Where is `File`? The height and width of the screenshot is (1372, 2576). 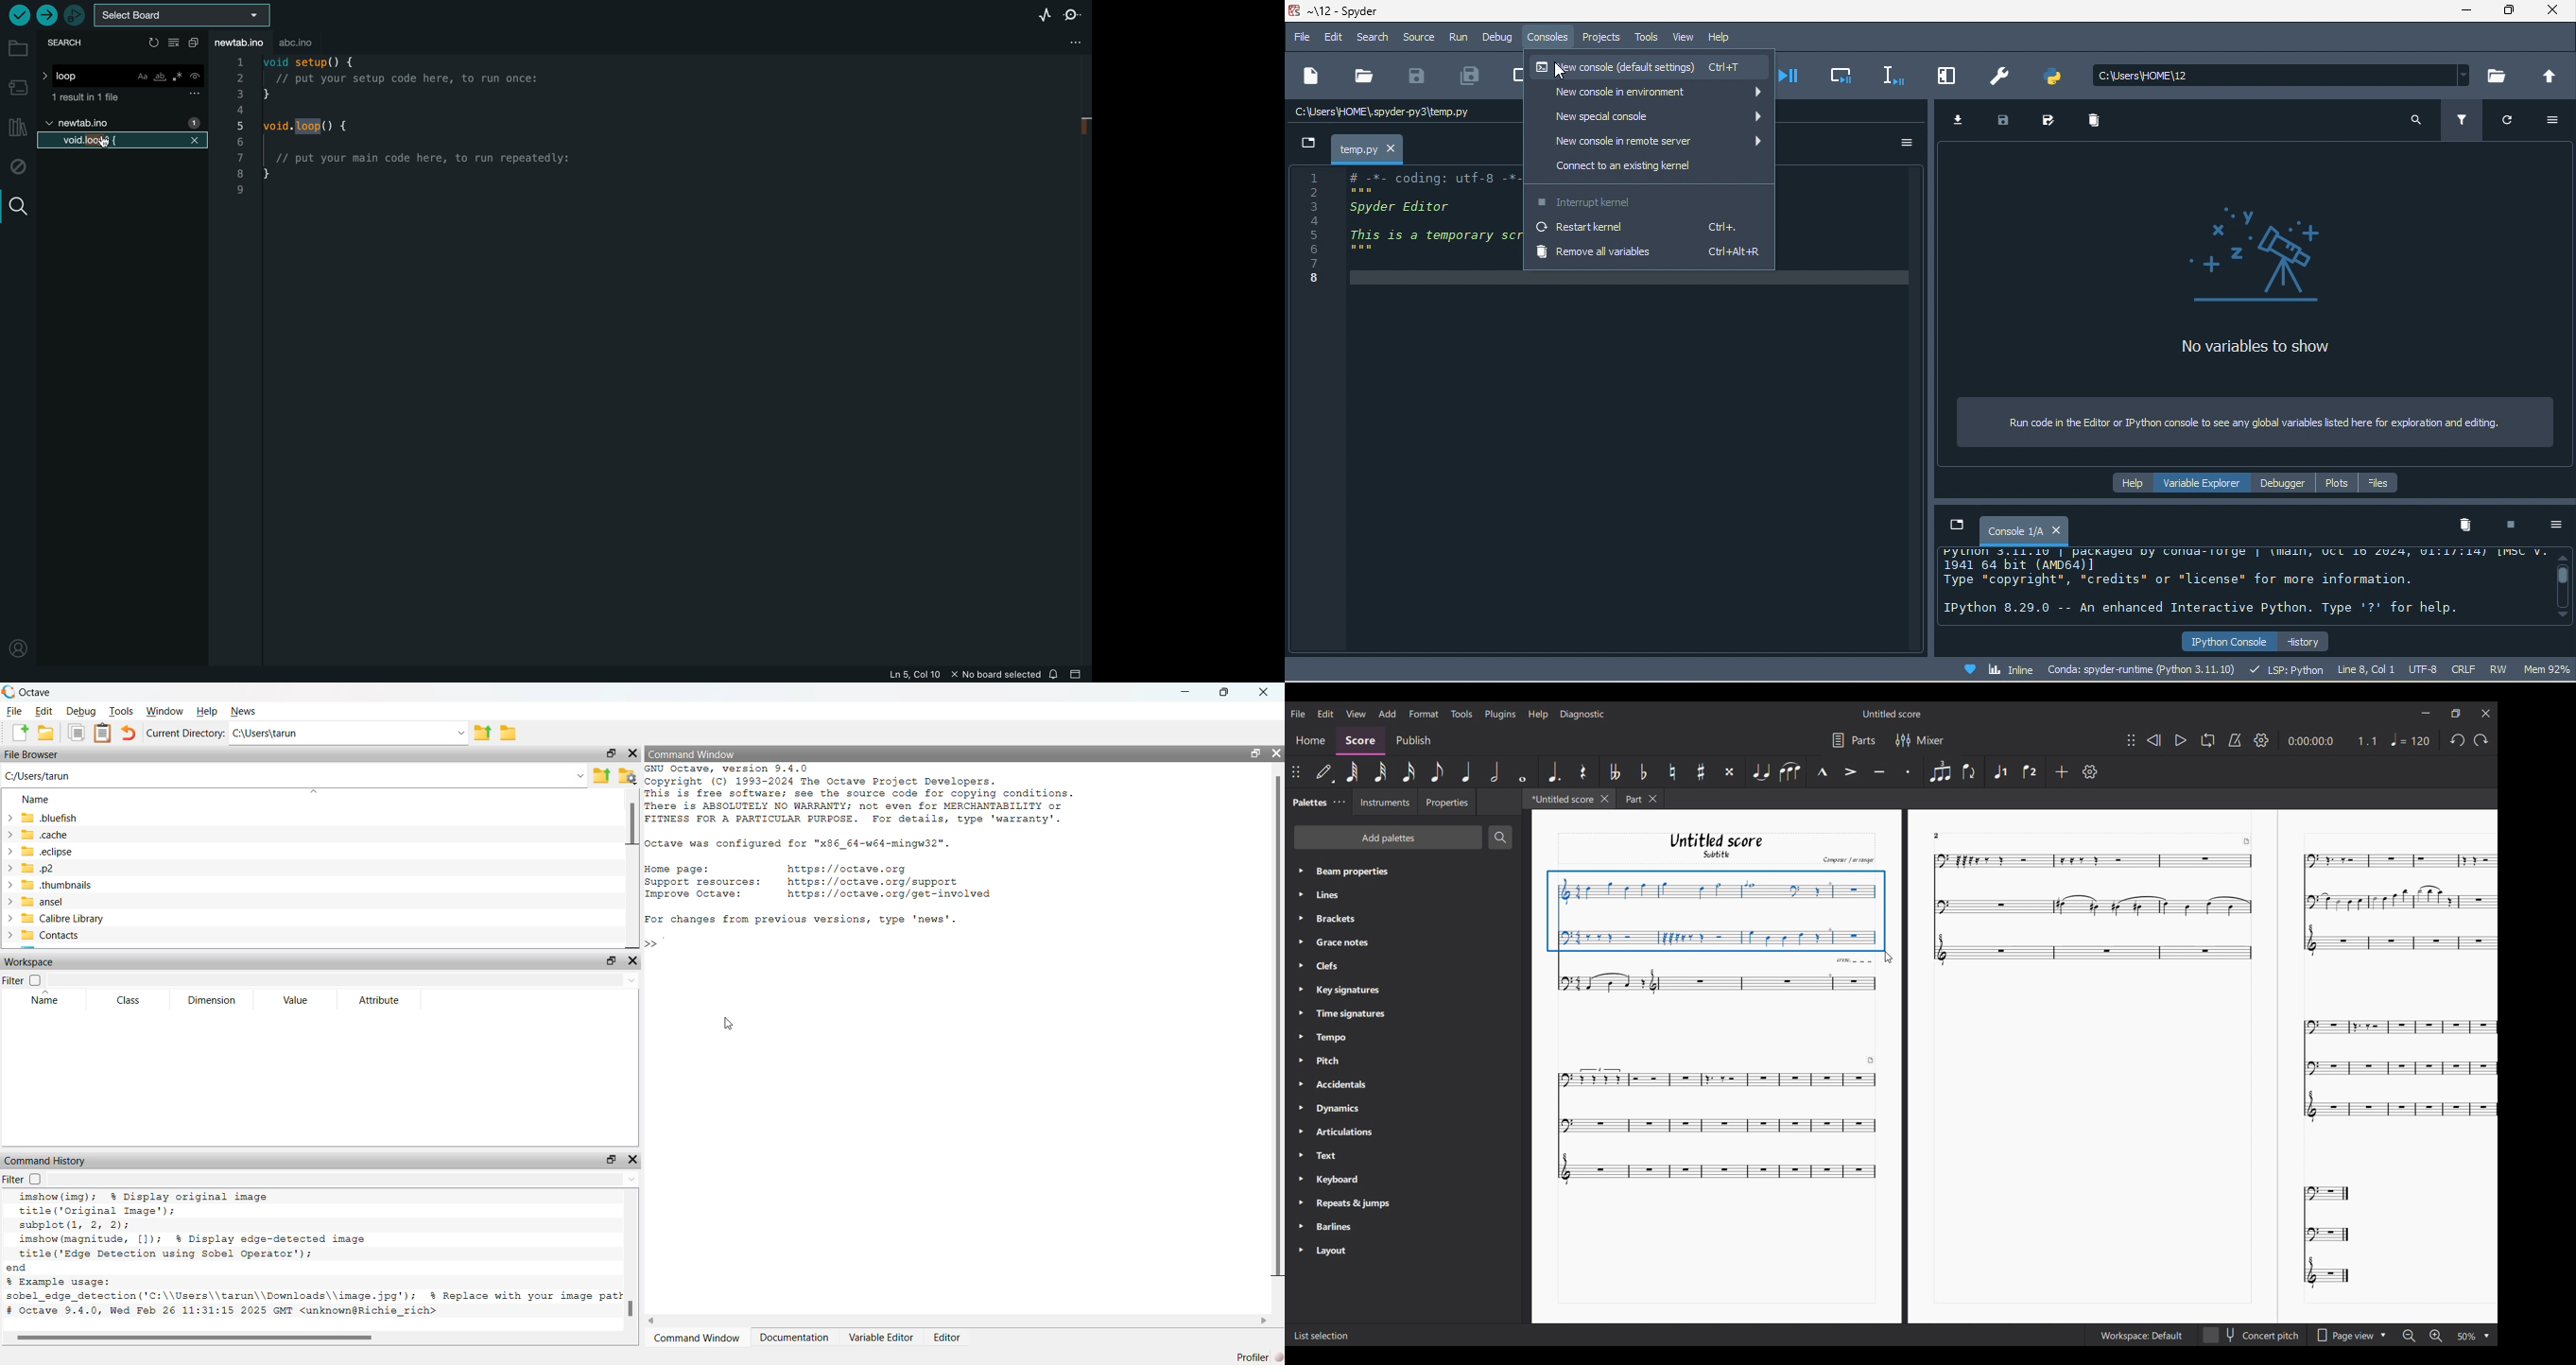
File is located at coordinates (1298, 713).